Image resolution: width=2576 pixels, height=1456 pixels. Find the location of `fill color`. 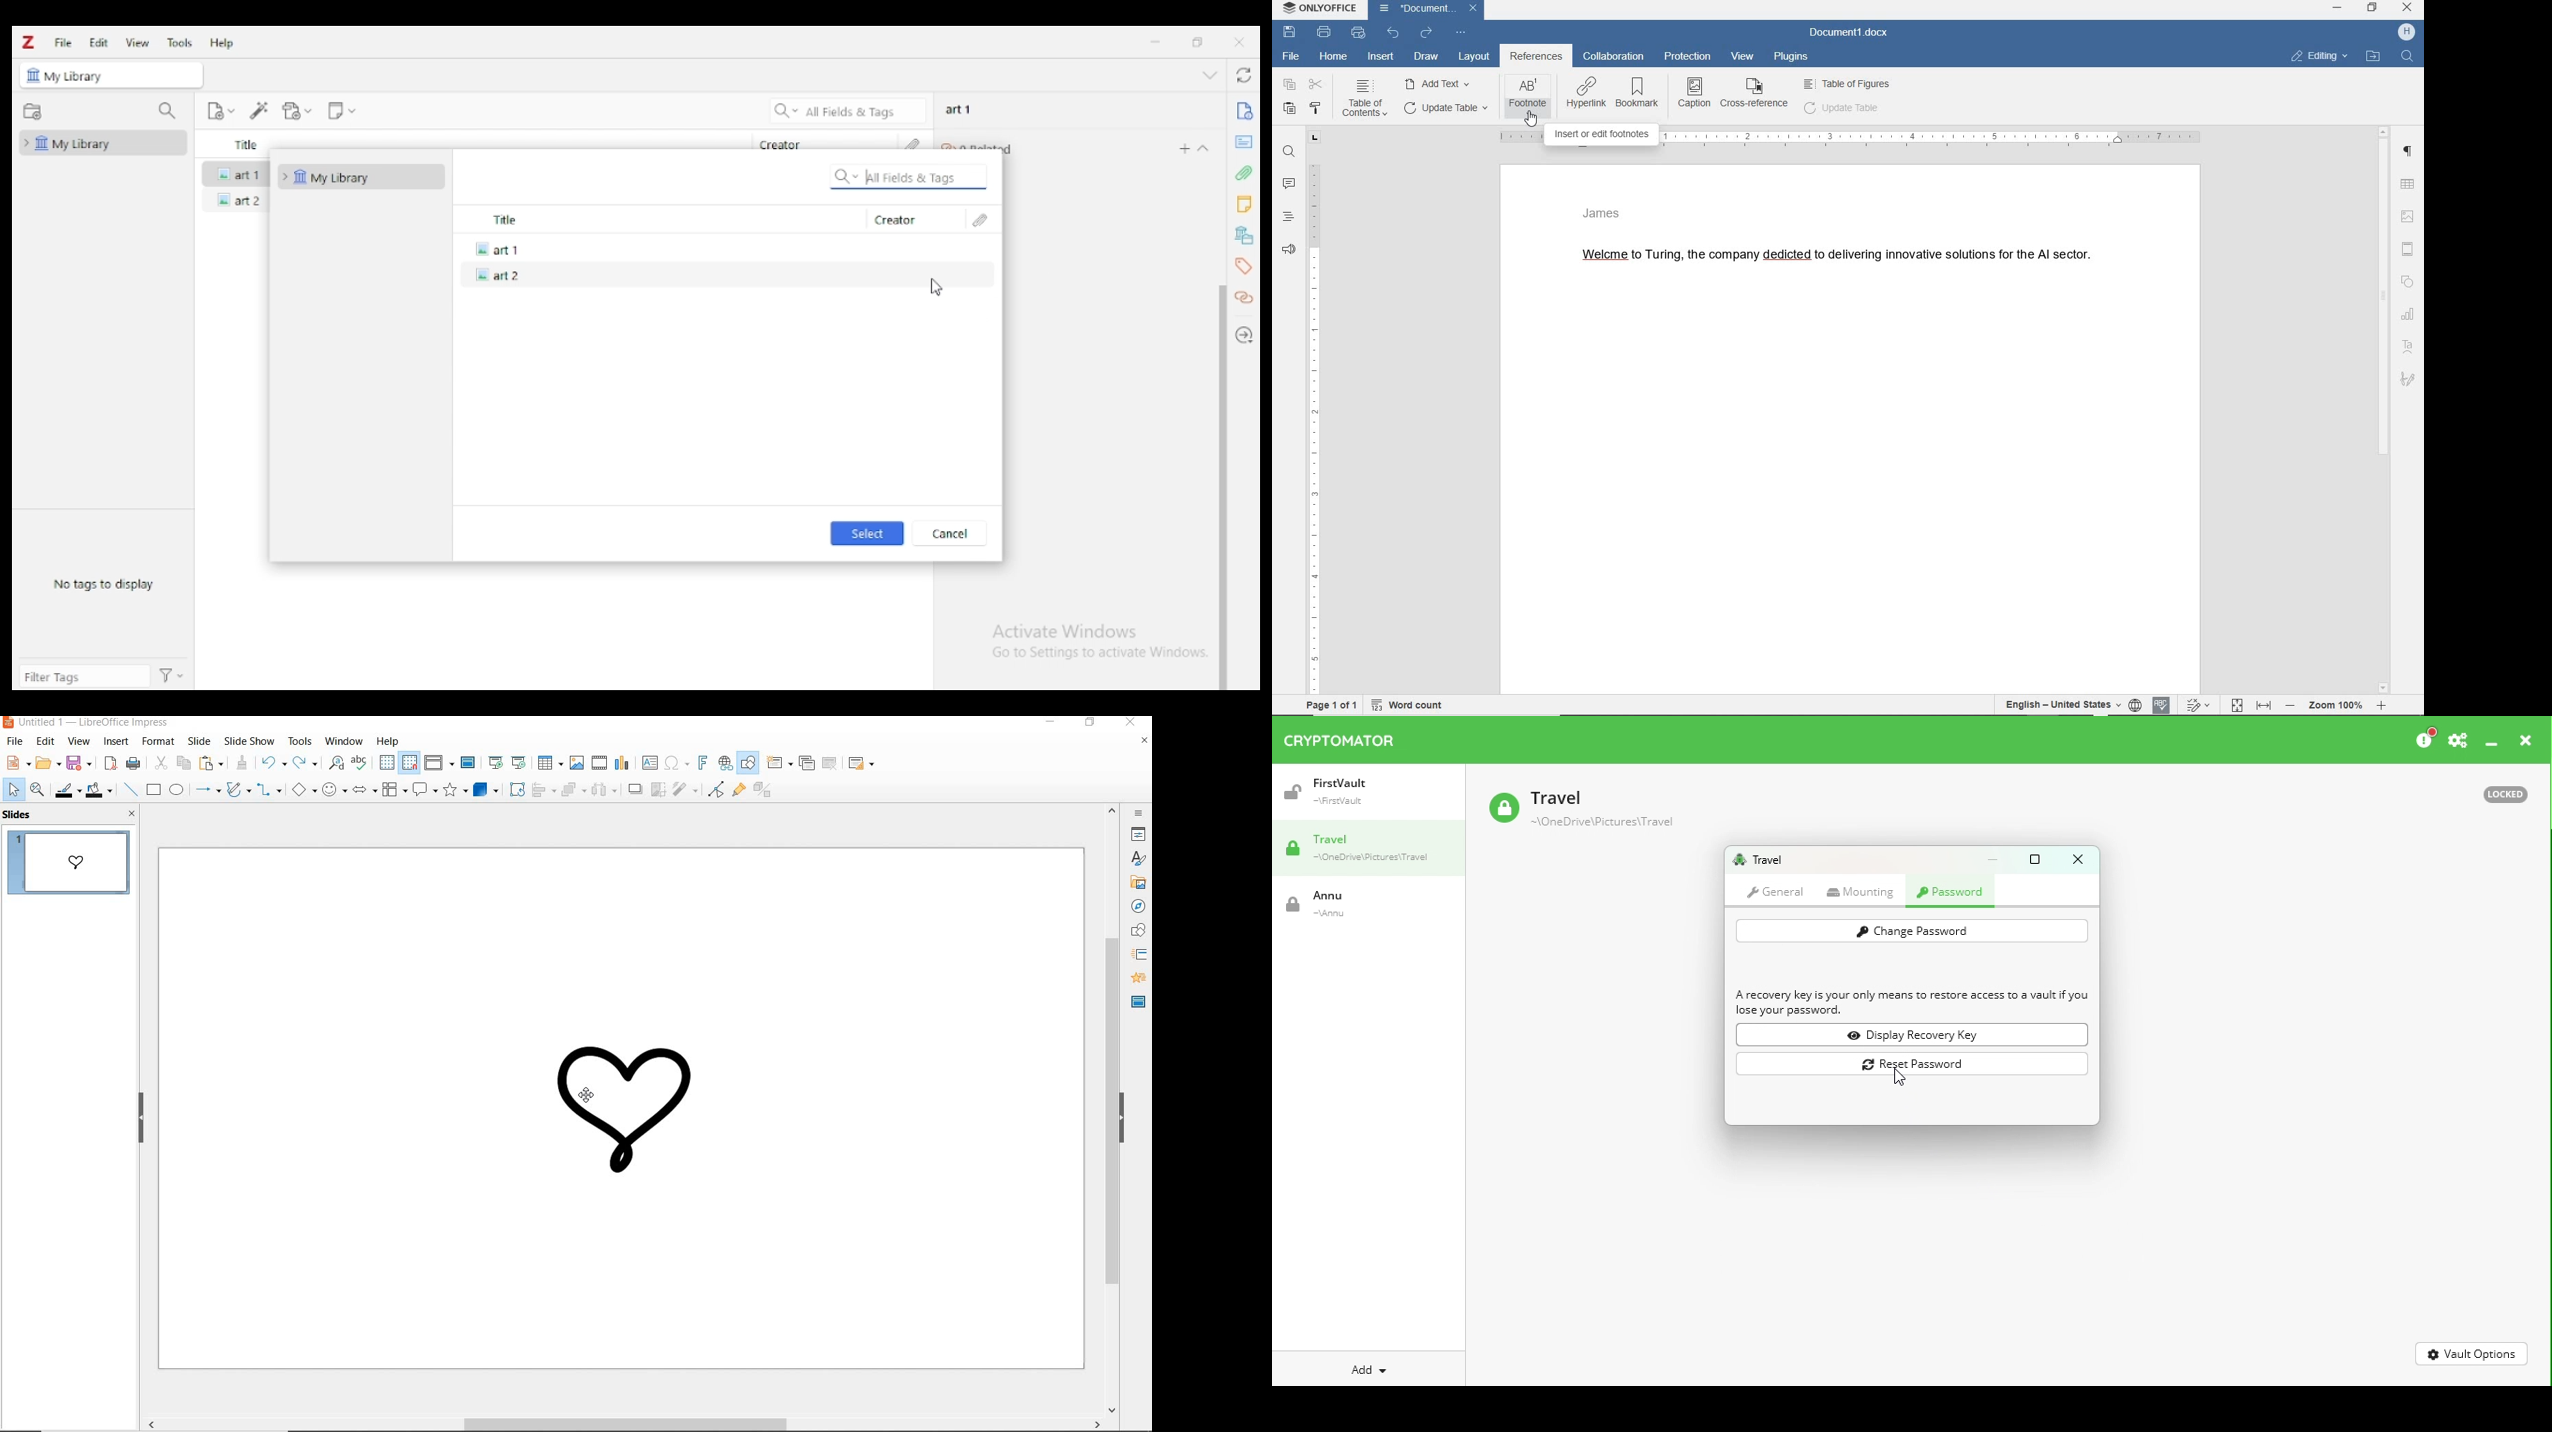

fill color is located at coordinates (99, 789).